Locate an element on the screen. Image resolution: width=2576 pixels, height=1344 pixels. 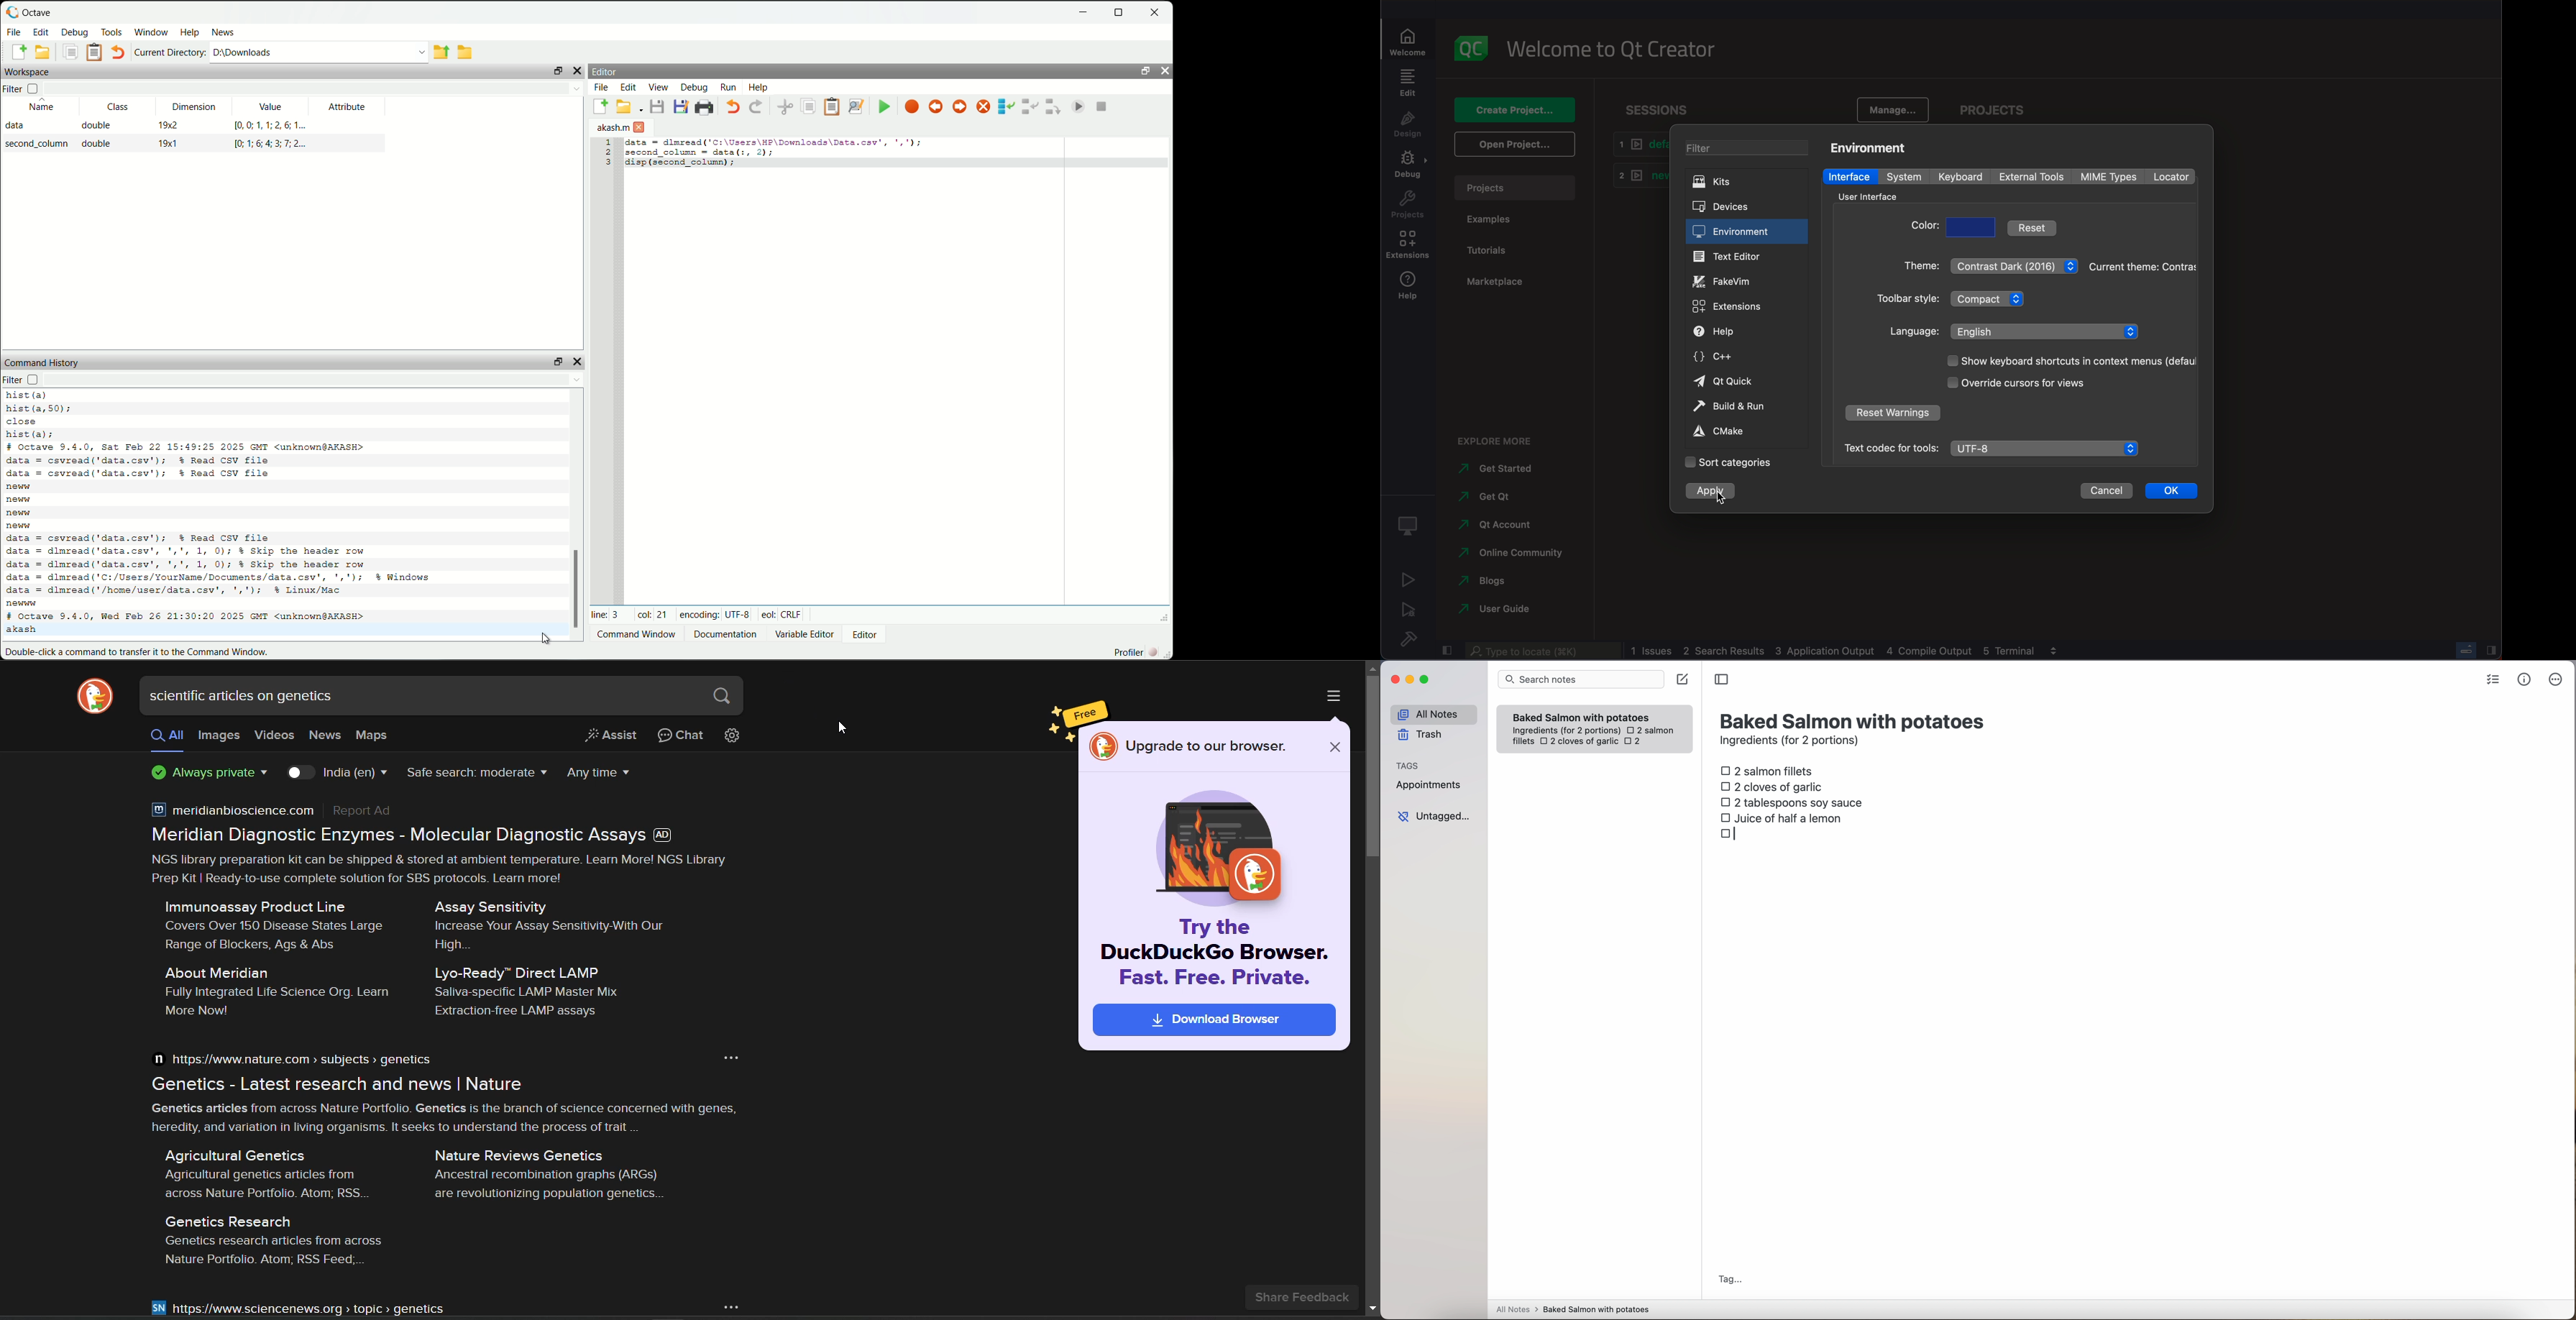
choose color is located at coordinates (1972, 227).